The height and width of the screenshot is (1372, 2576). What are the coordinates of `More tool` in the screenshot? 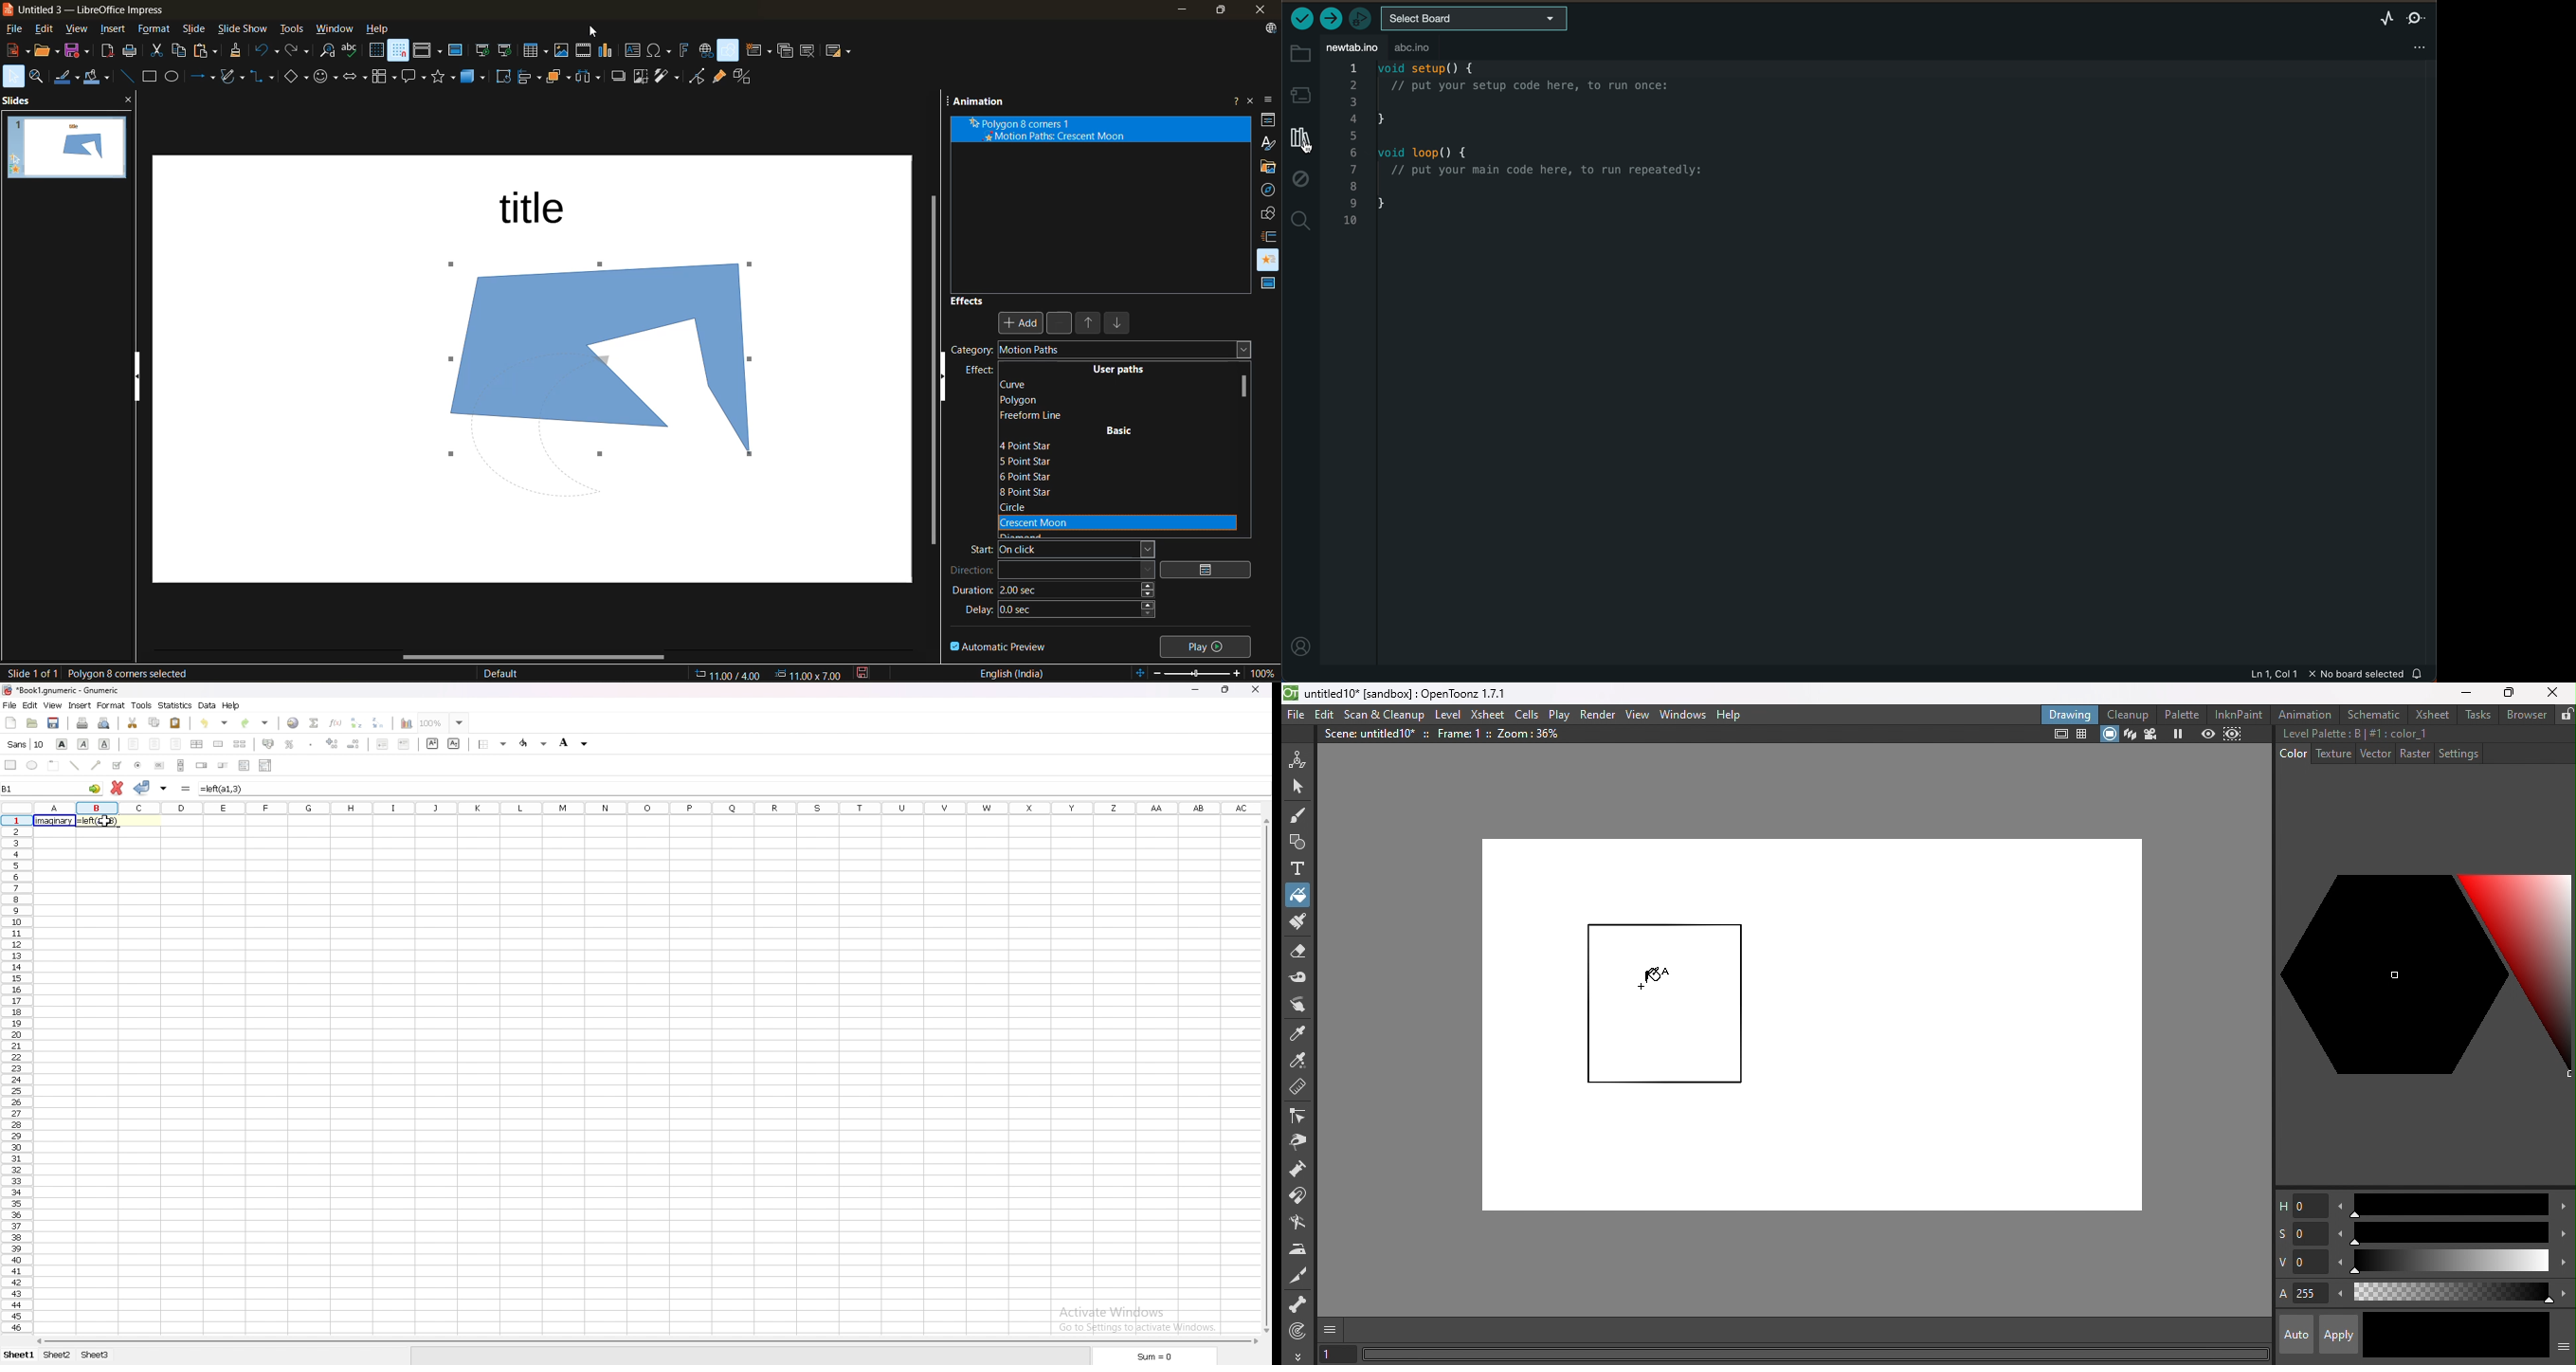 It's located at (1298, 1356).